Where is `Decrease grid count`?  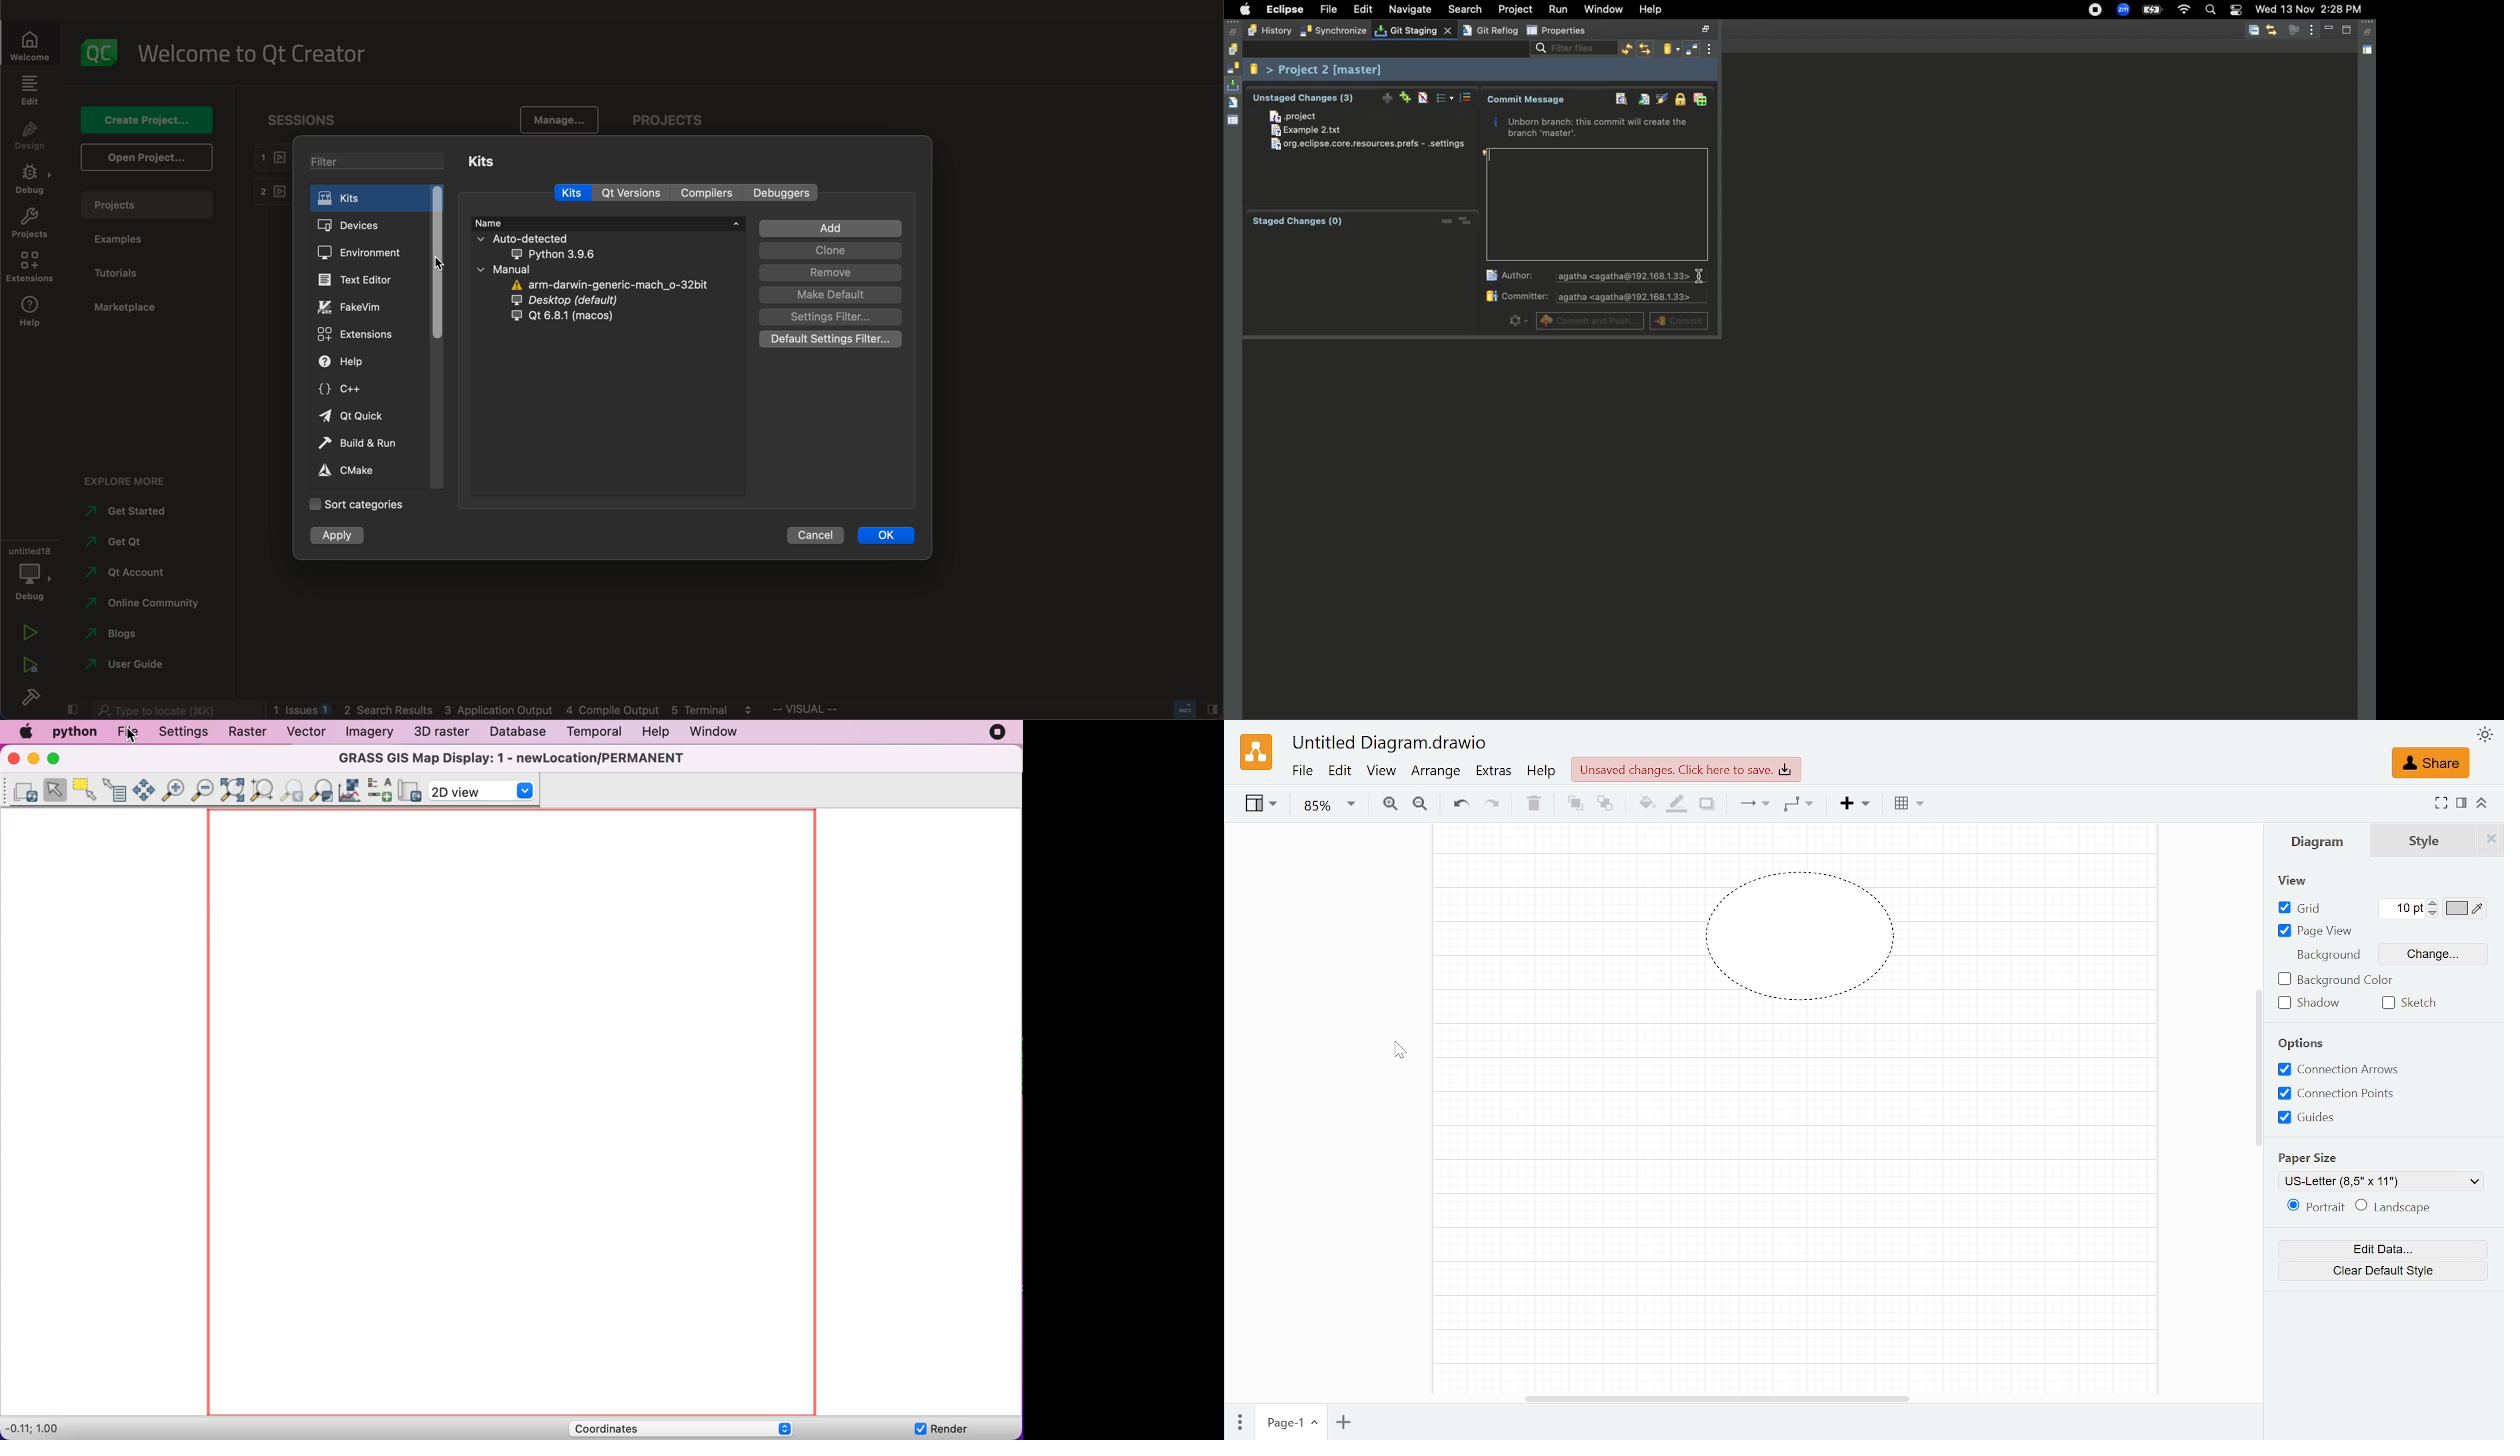 Decrease grid count is located at coordinates (2434, 915).